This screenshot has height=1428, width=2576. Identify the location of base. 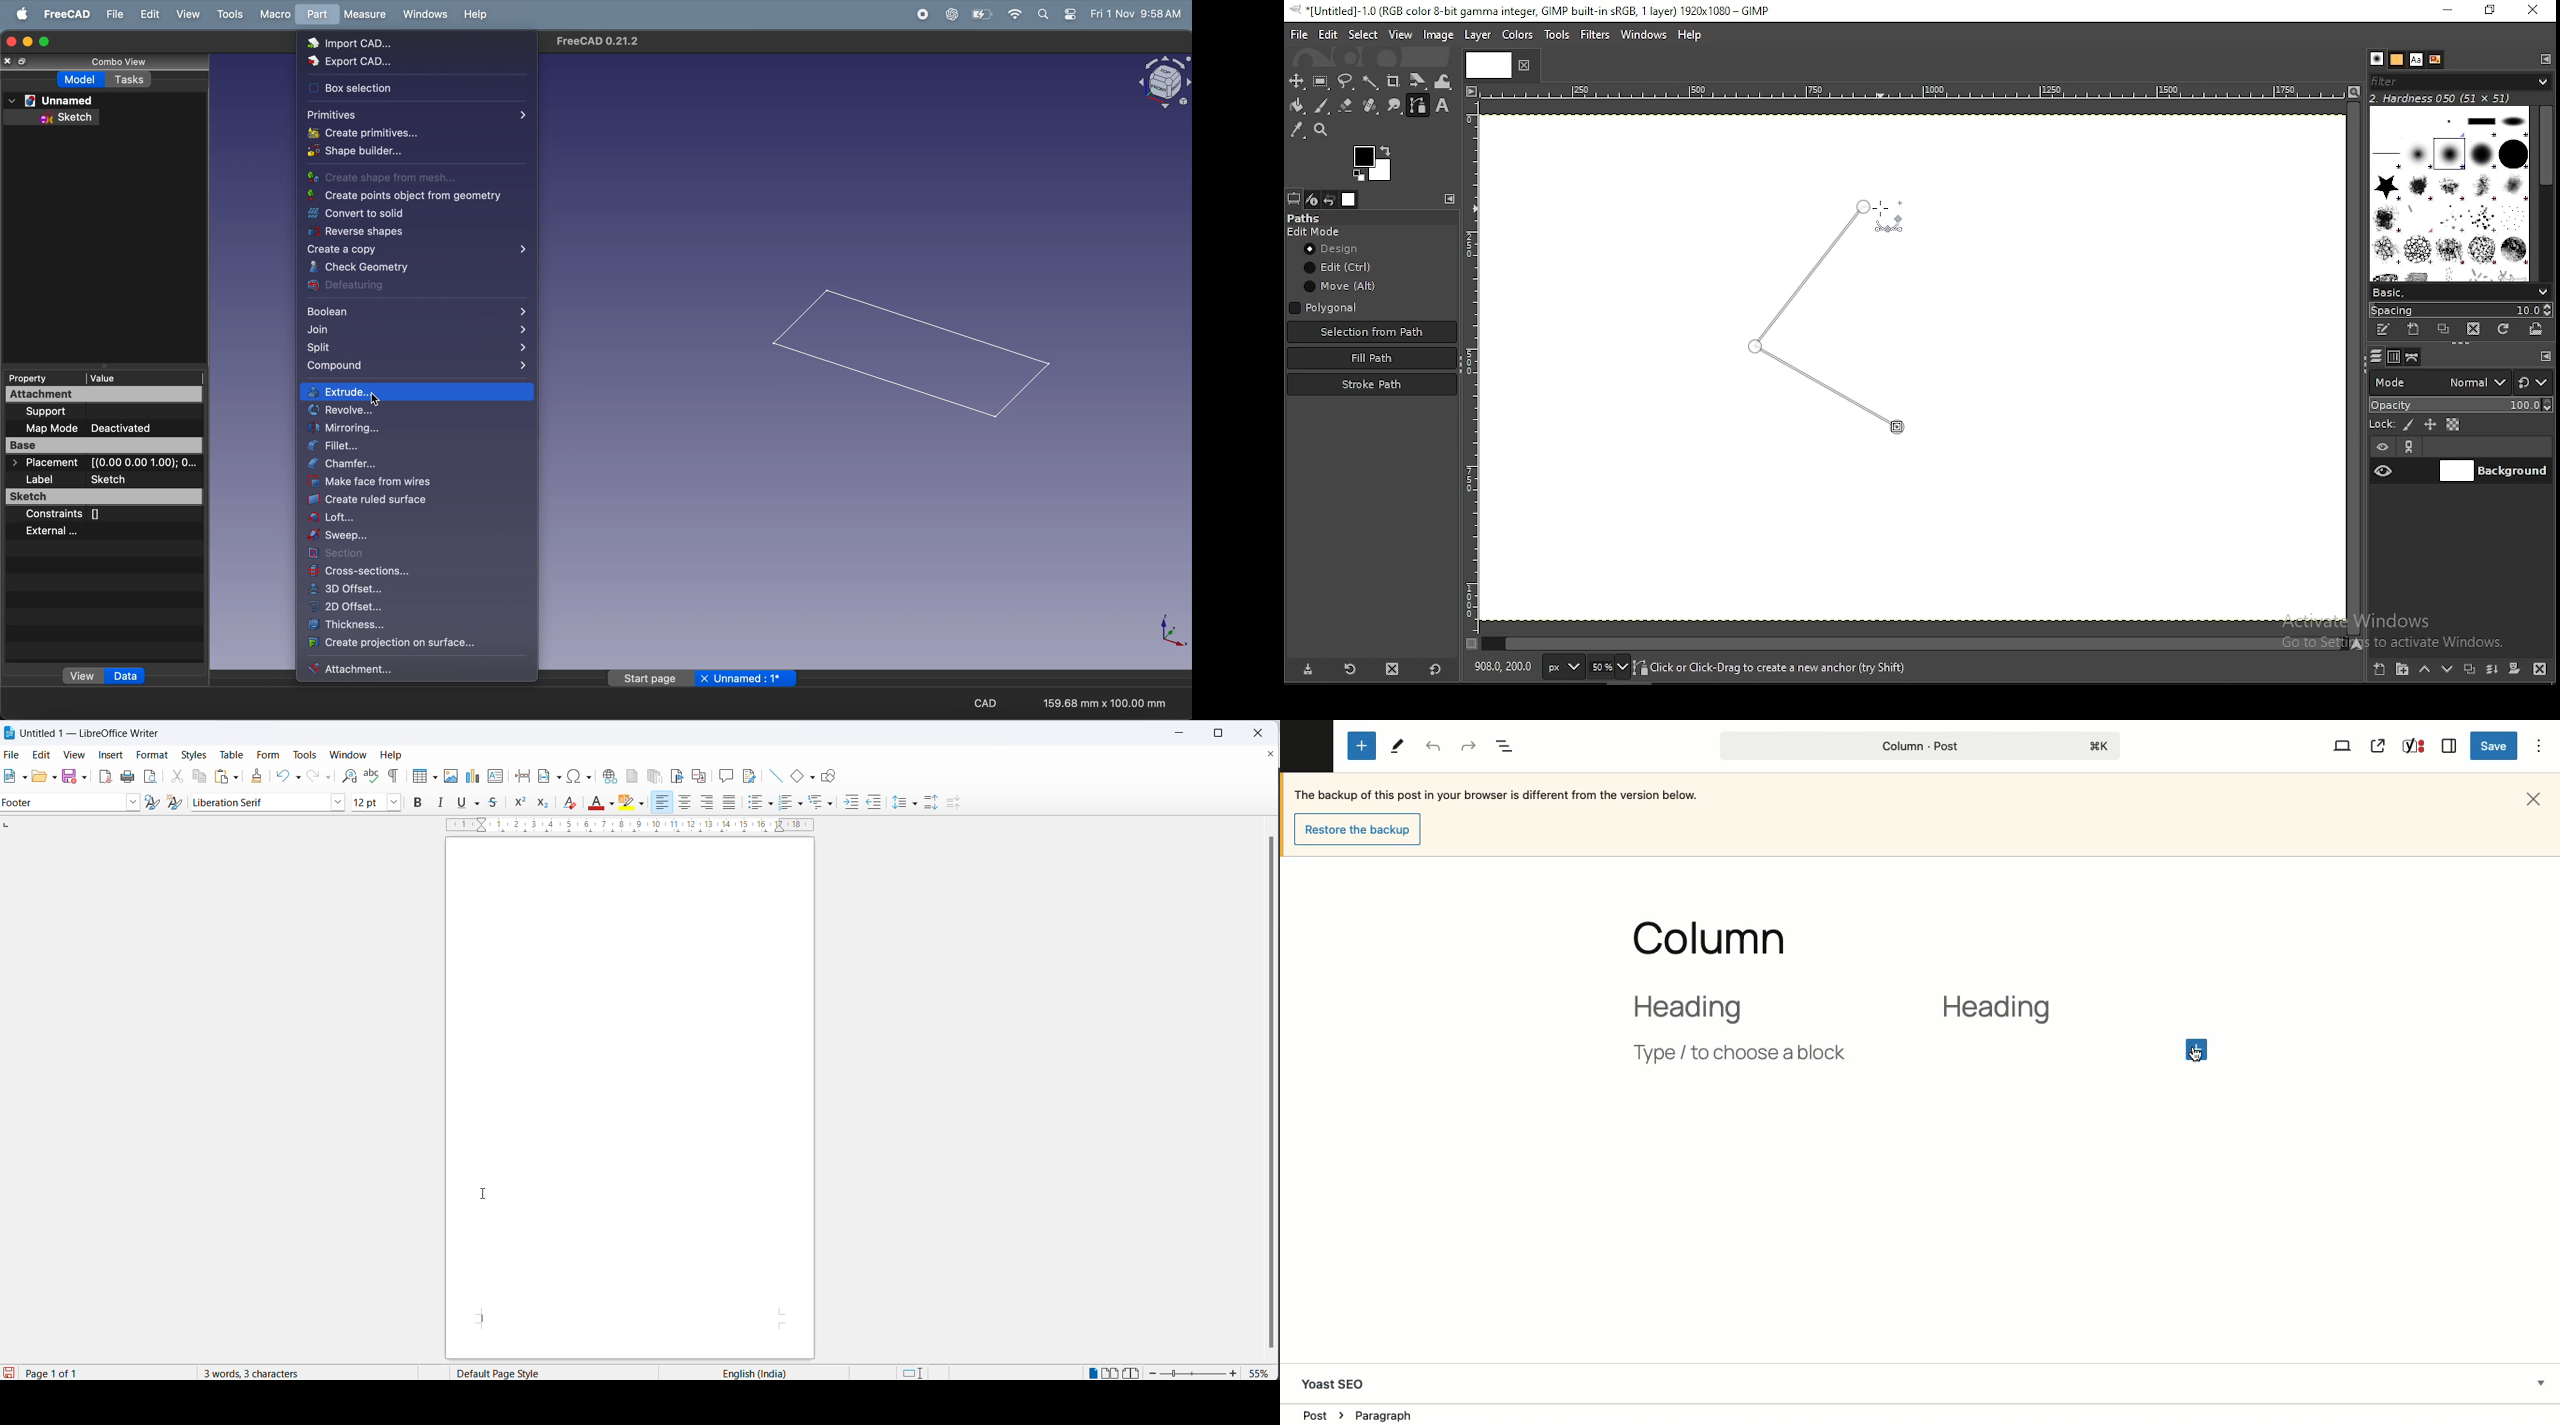
(102, 447).